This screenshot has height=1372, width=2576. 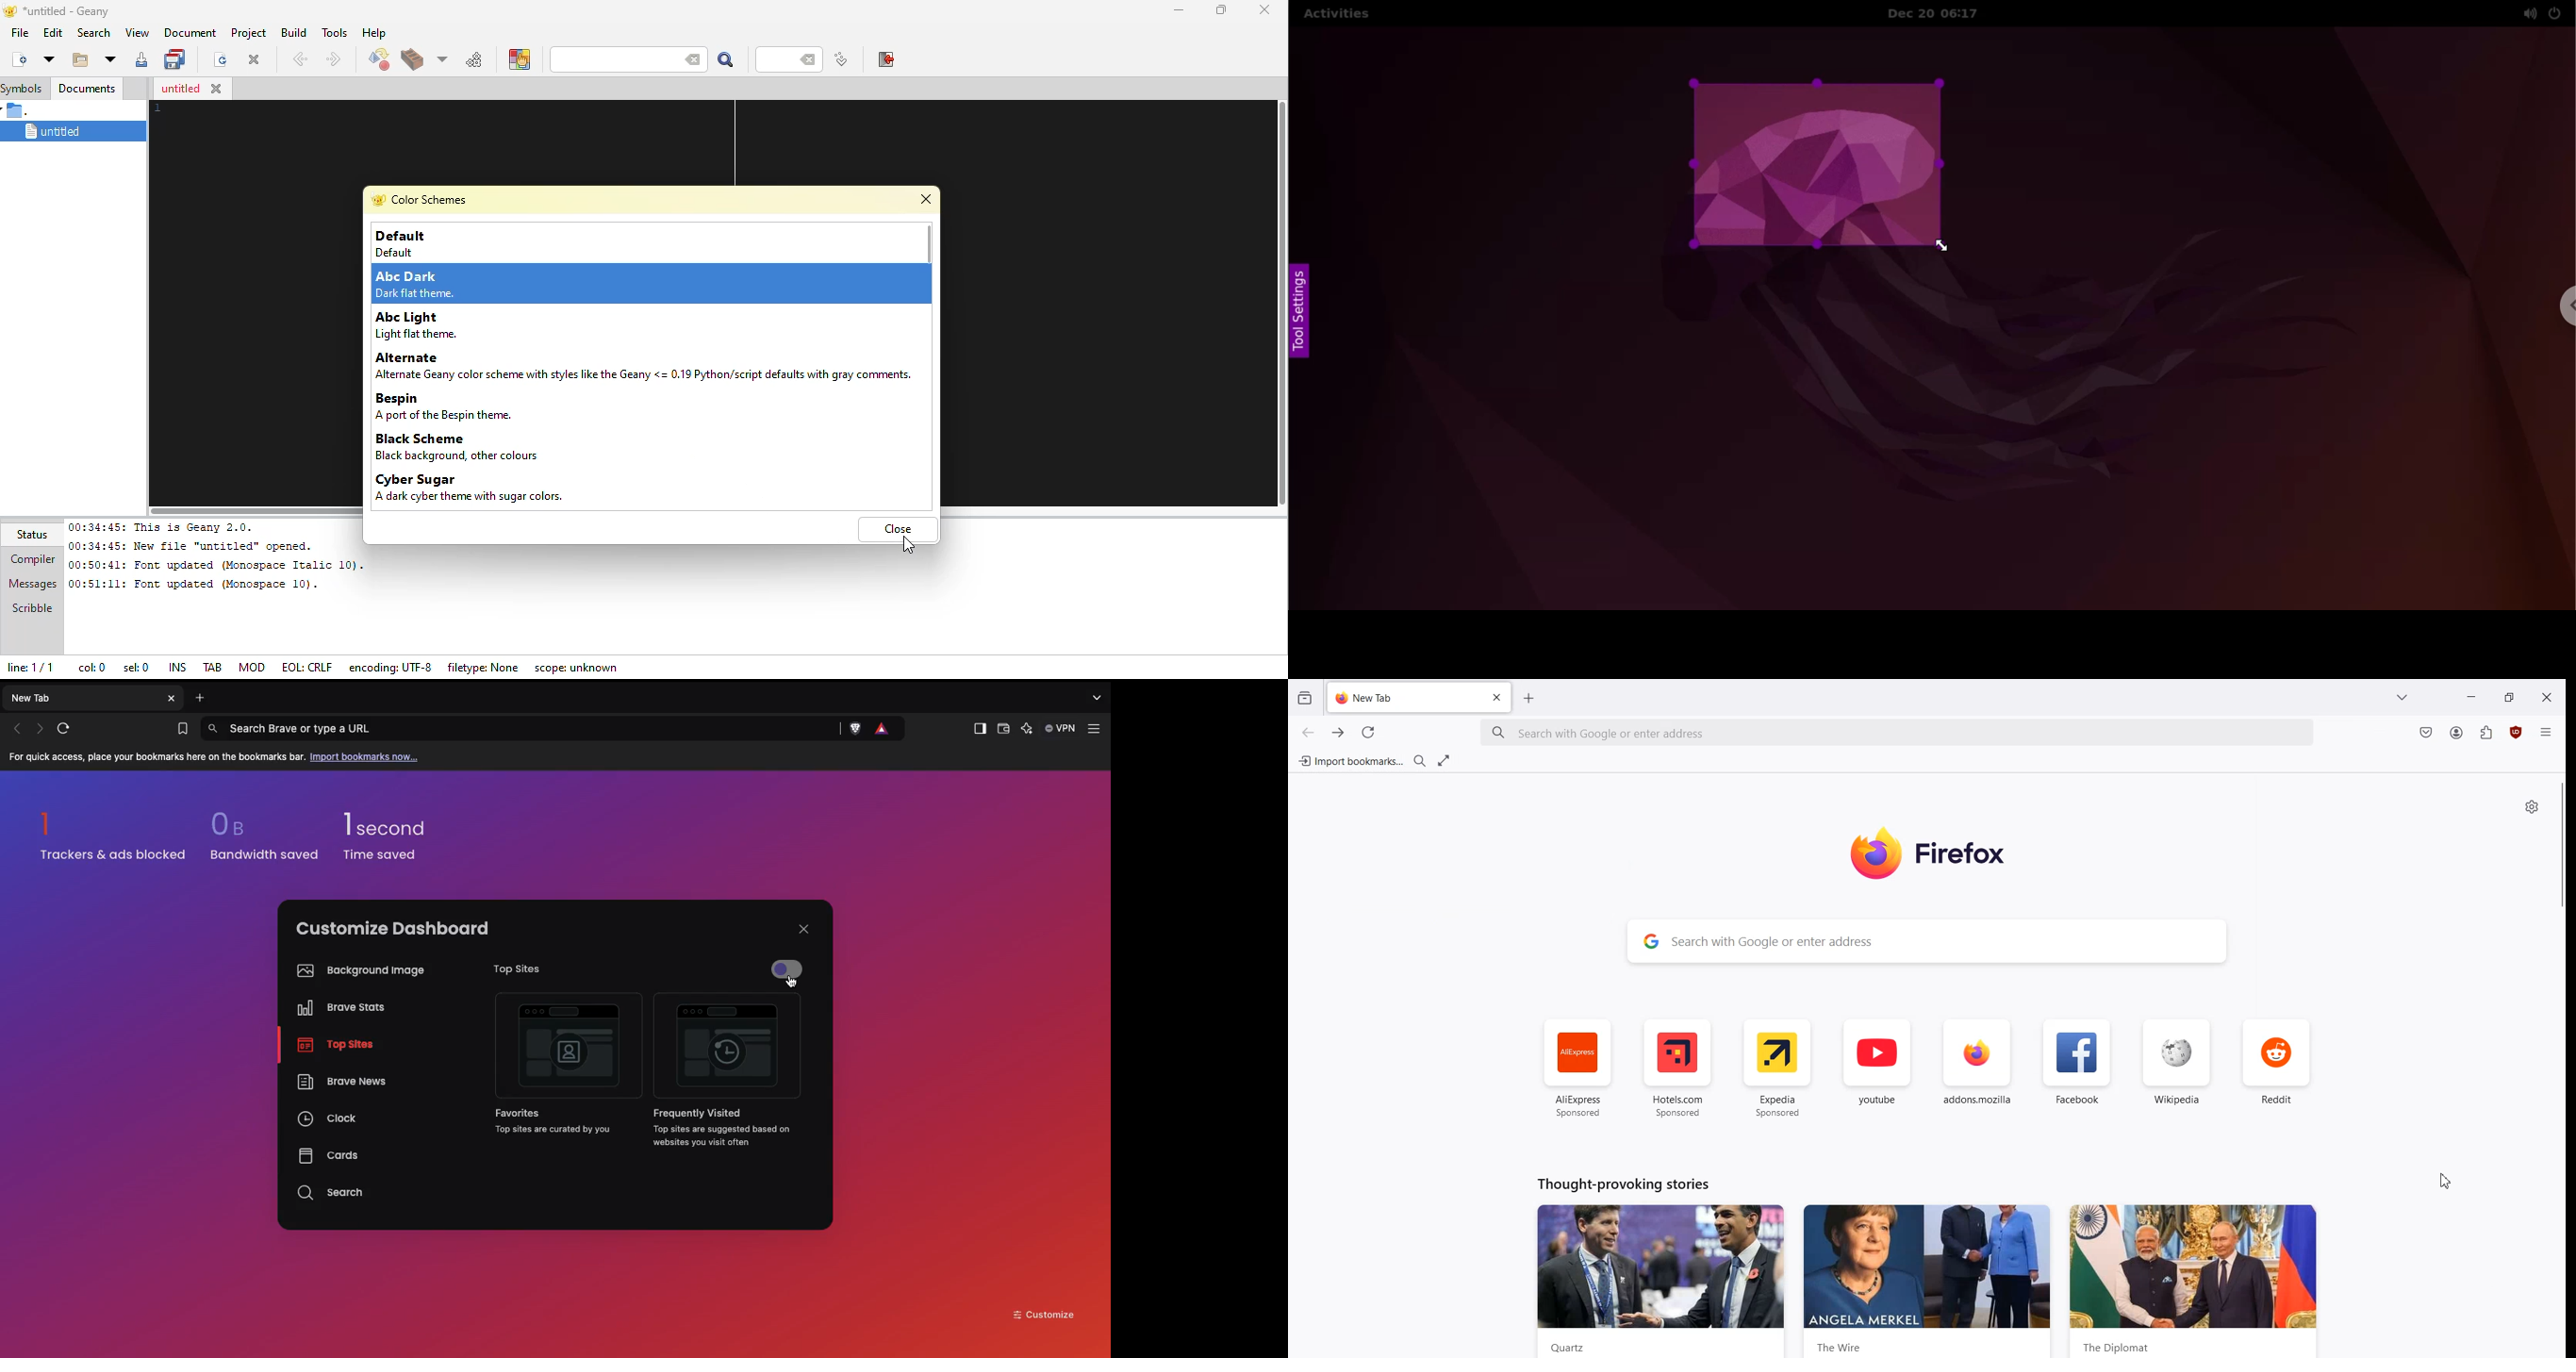 What do you see at coordinates (337, 1011) in the screenshot?
I see `On brave stats` at bounding box center [337, 1011].